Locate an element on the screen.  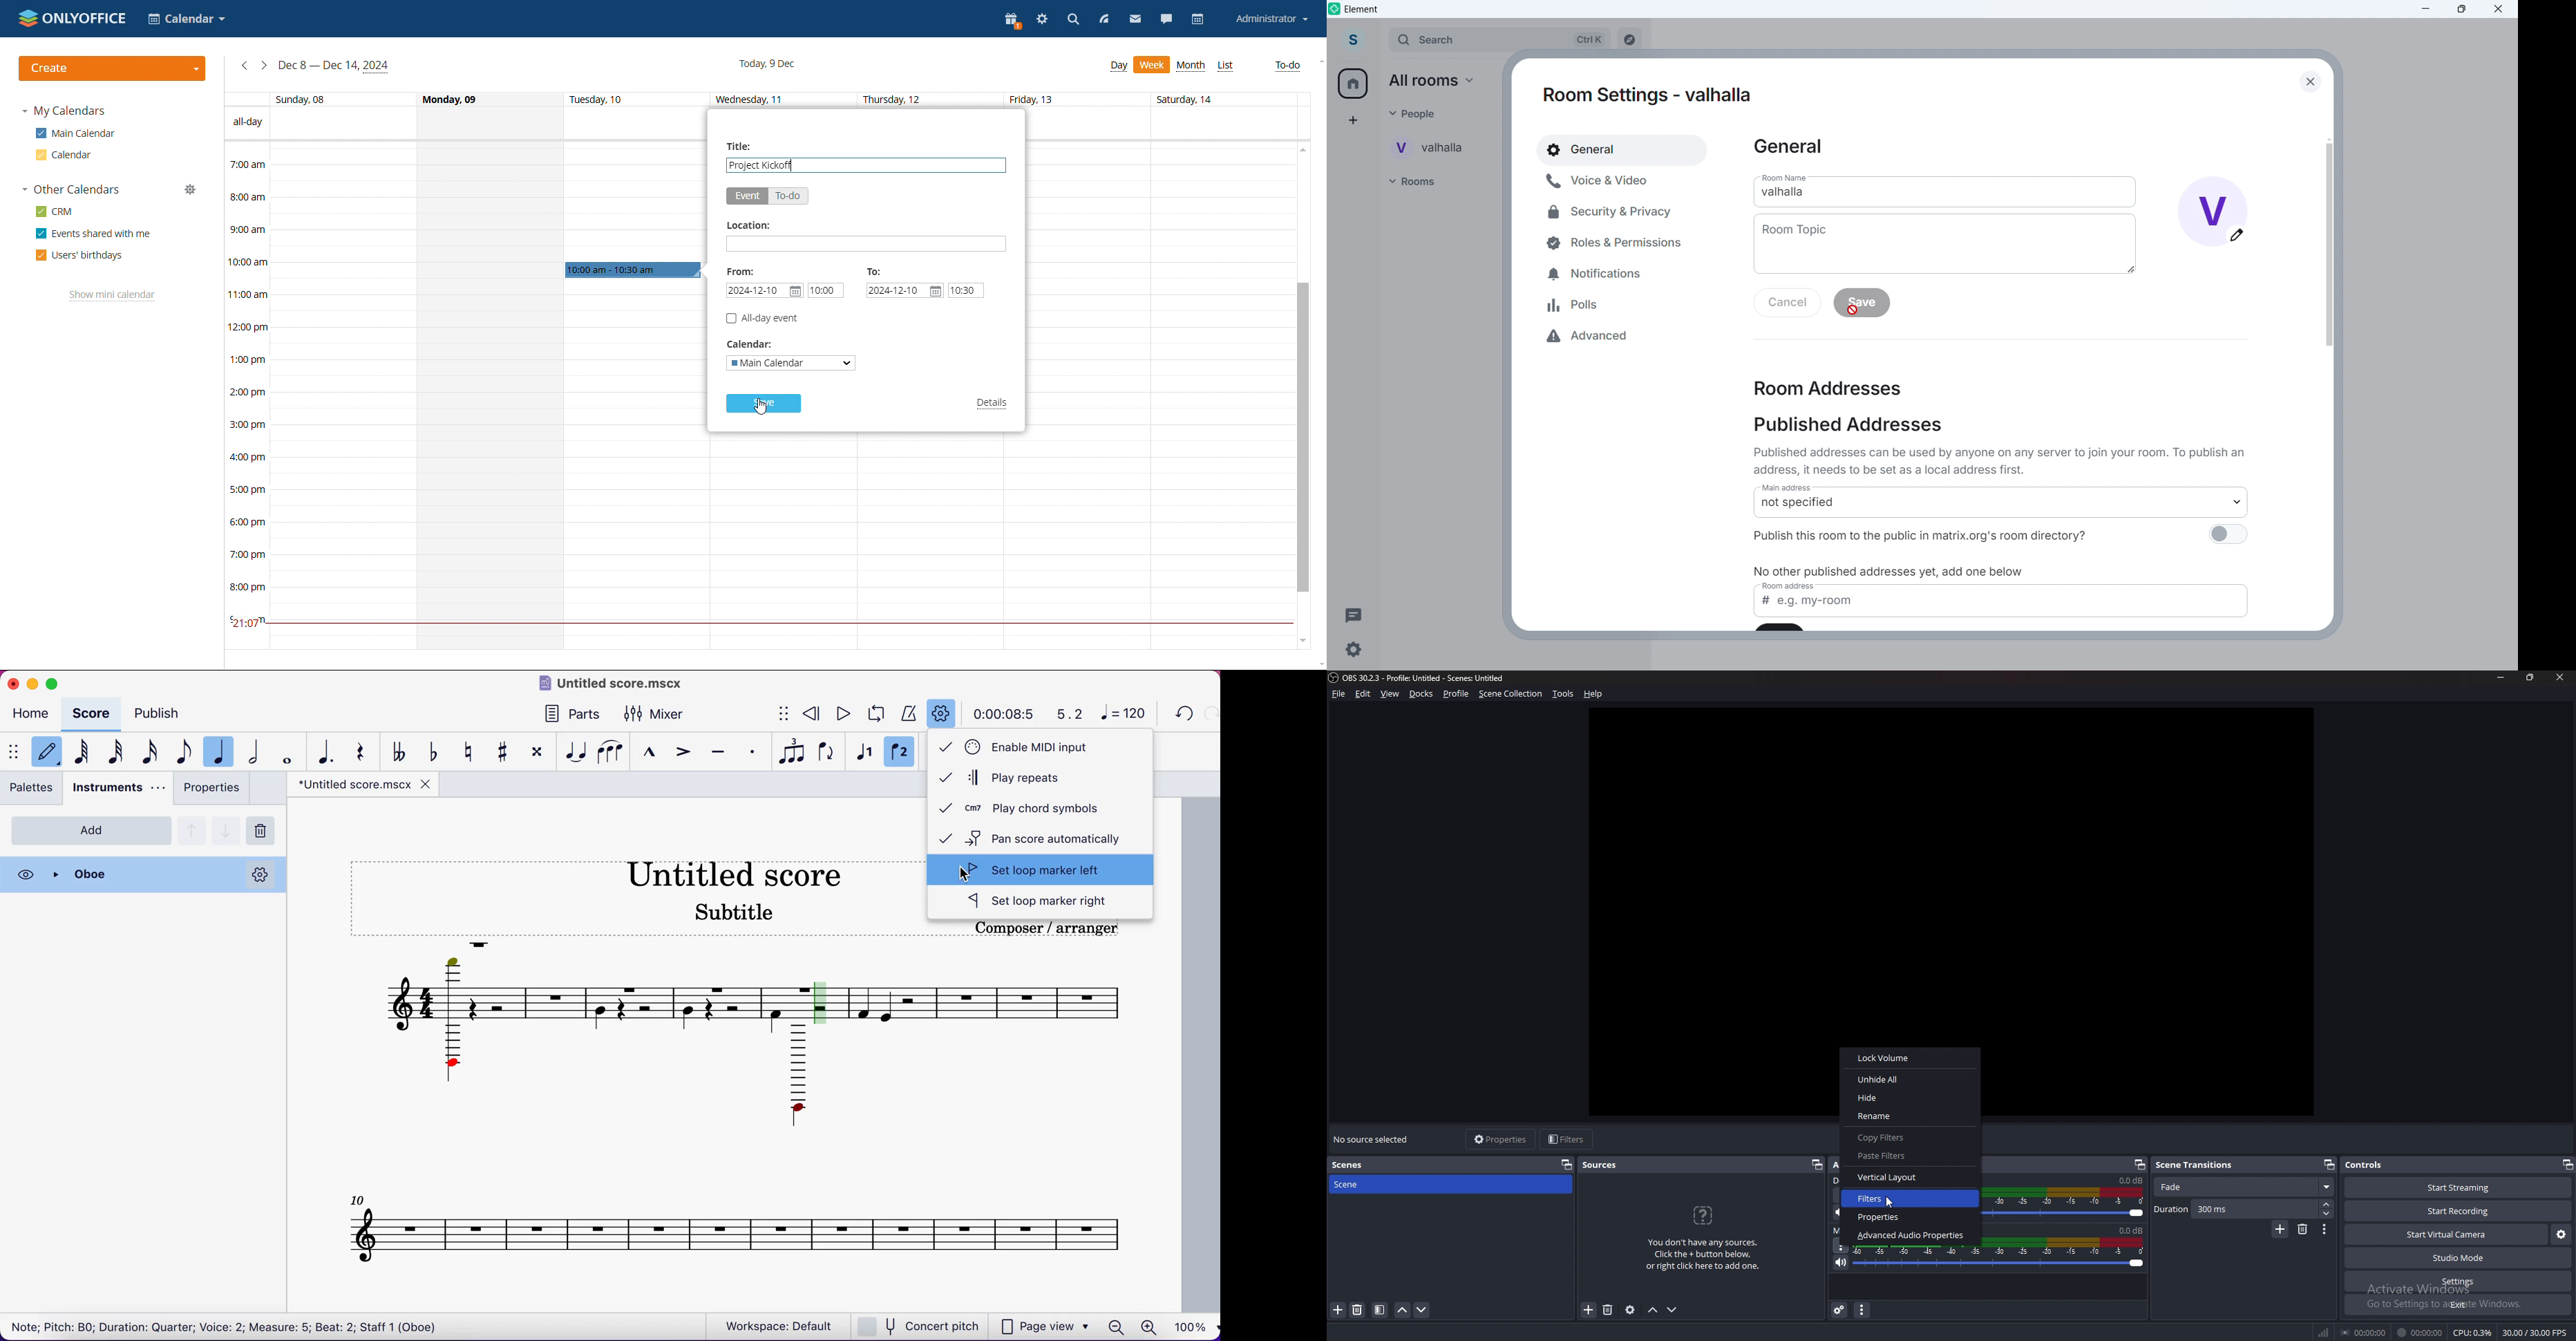
CPU: 0.3% is located at coordinates (2474, 1333).